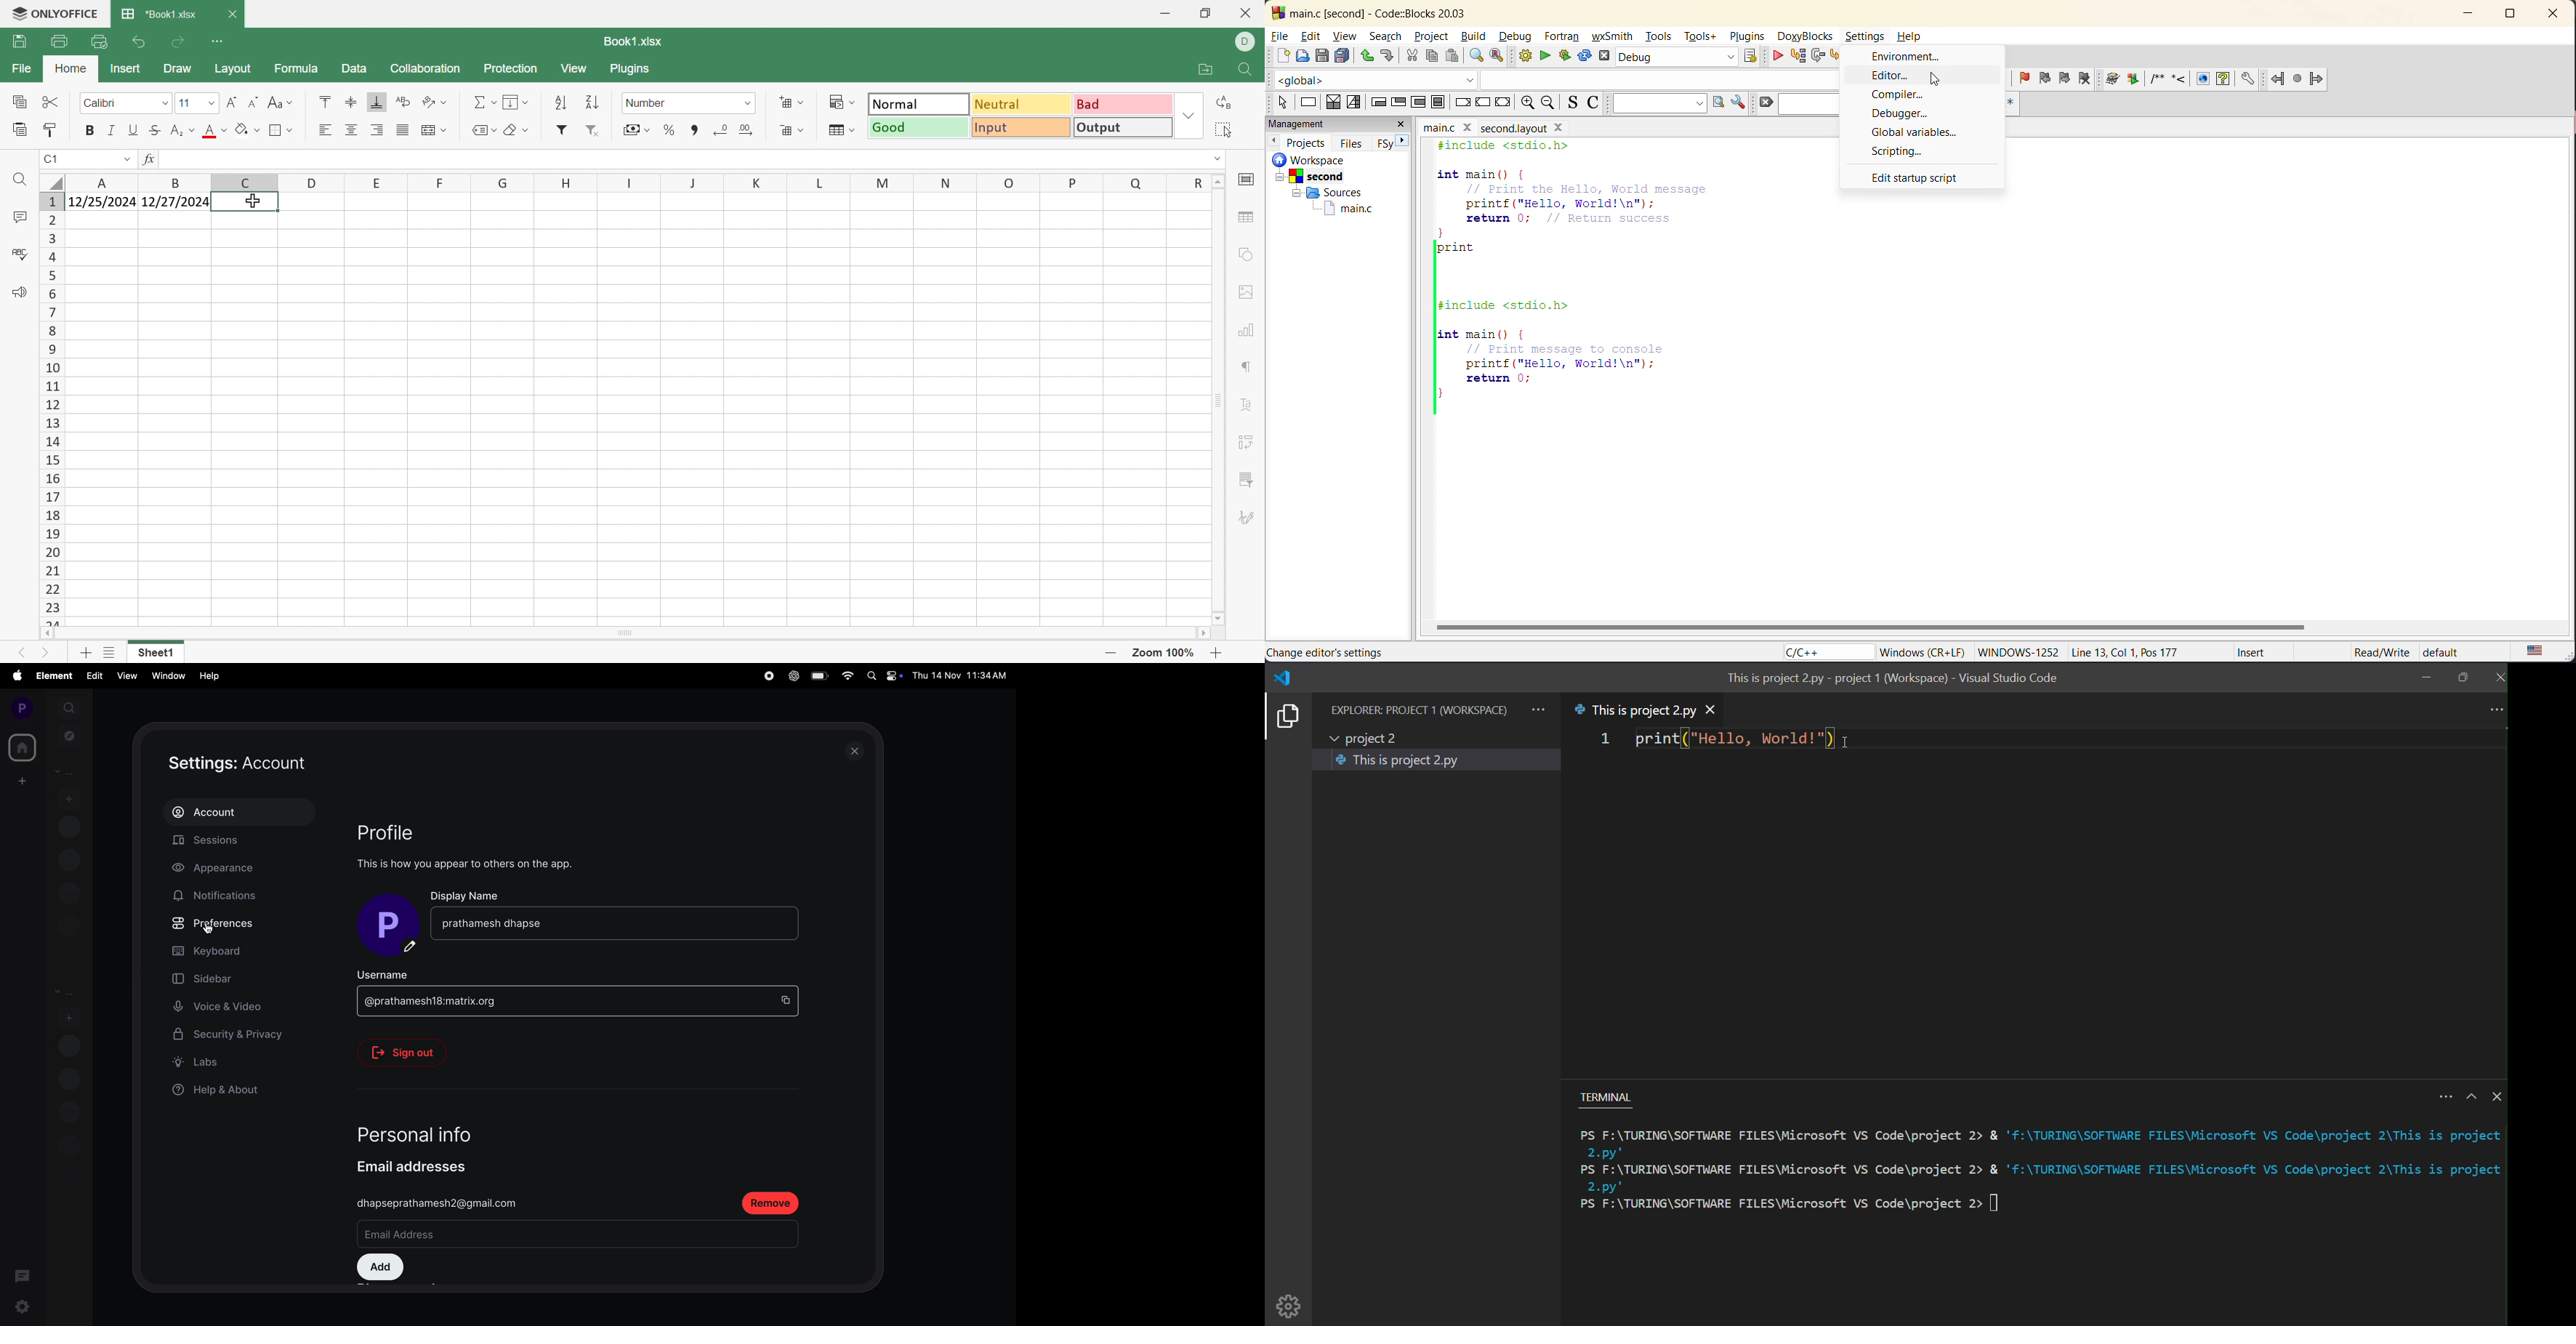 This screenshot has width=2576, height=1344. What do you see at coordinates (1915, 177) in the screenshot?
I see `edit startup script` at bounding box center [1915, 177].